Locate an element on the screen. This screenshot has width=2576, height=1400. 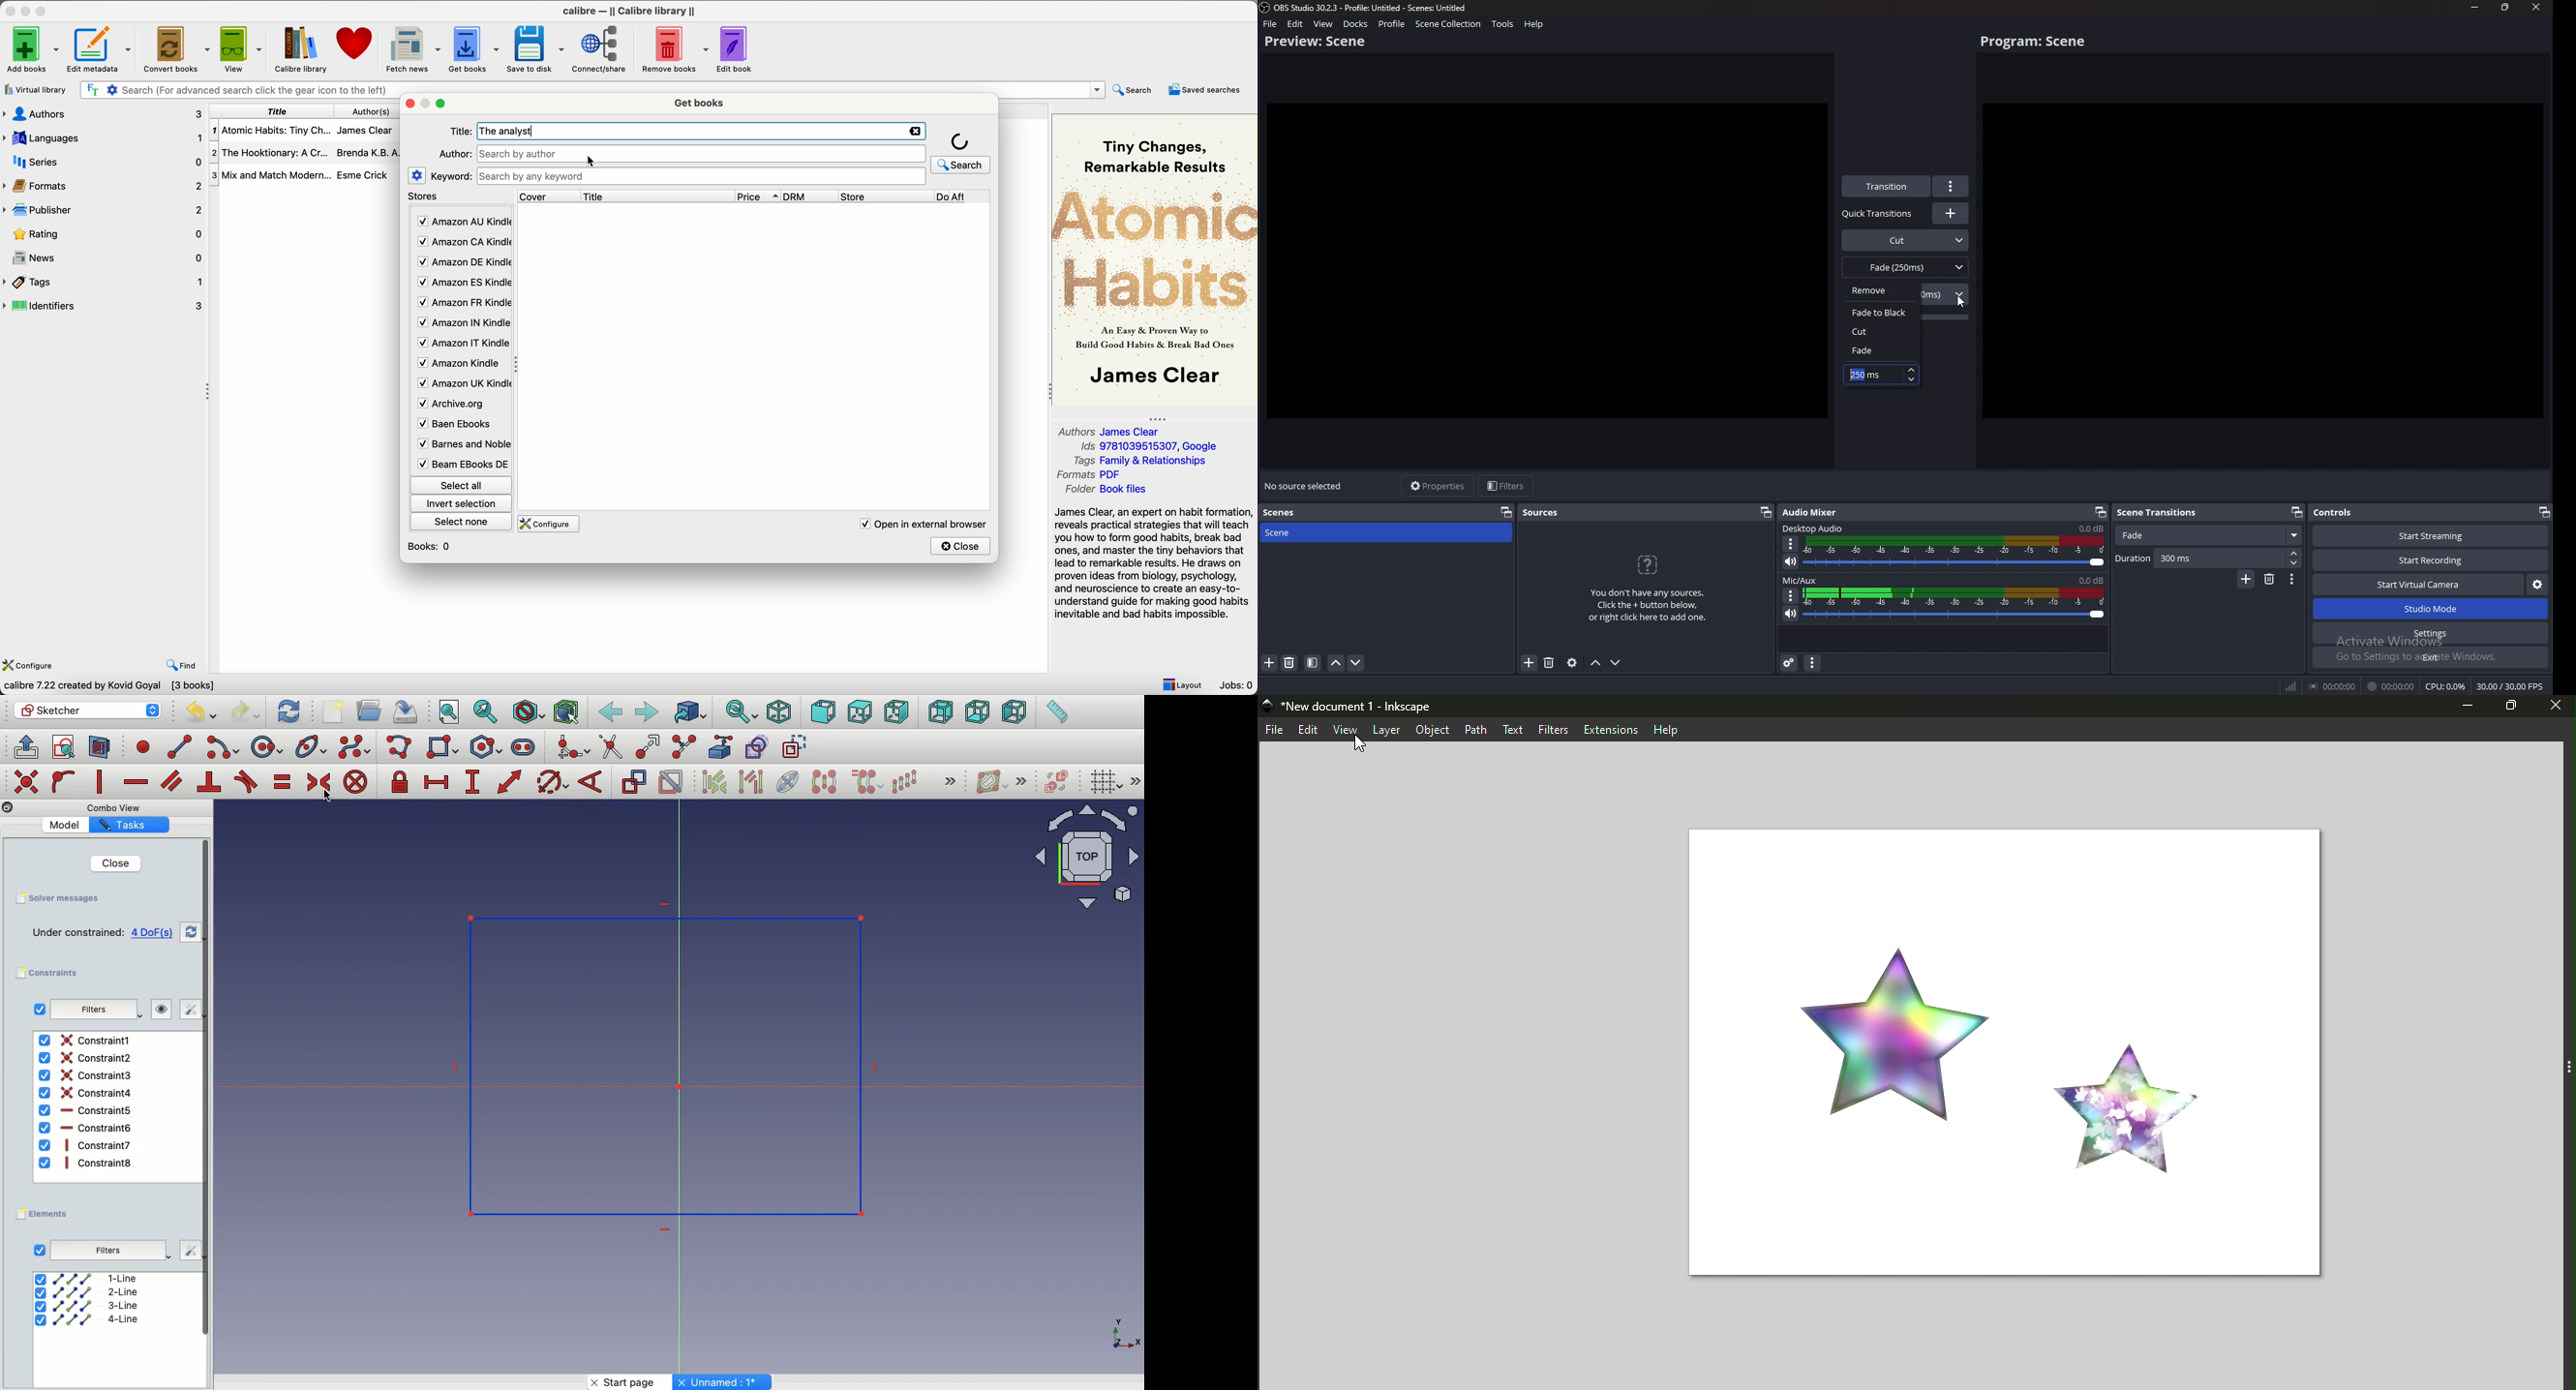
Expand is located at coordinates (1137, 781).